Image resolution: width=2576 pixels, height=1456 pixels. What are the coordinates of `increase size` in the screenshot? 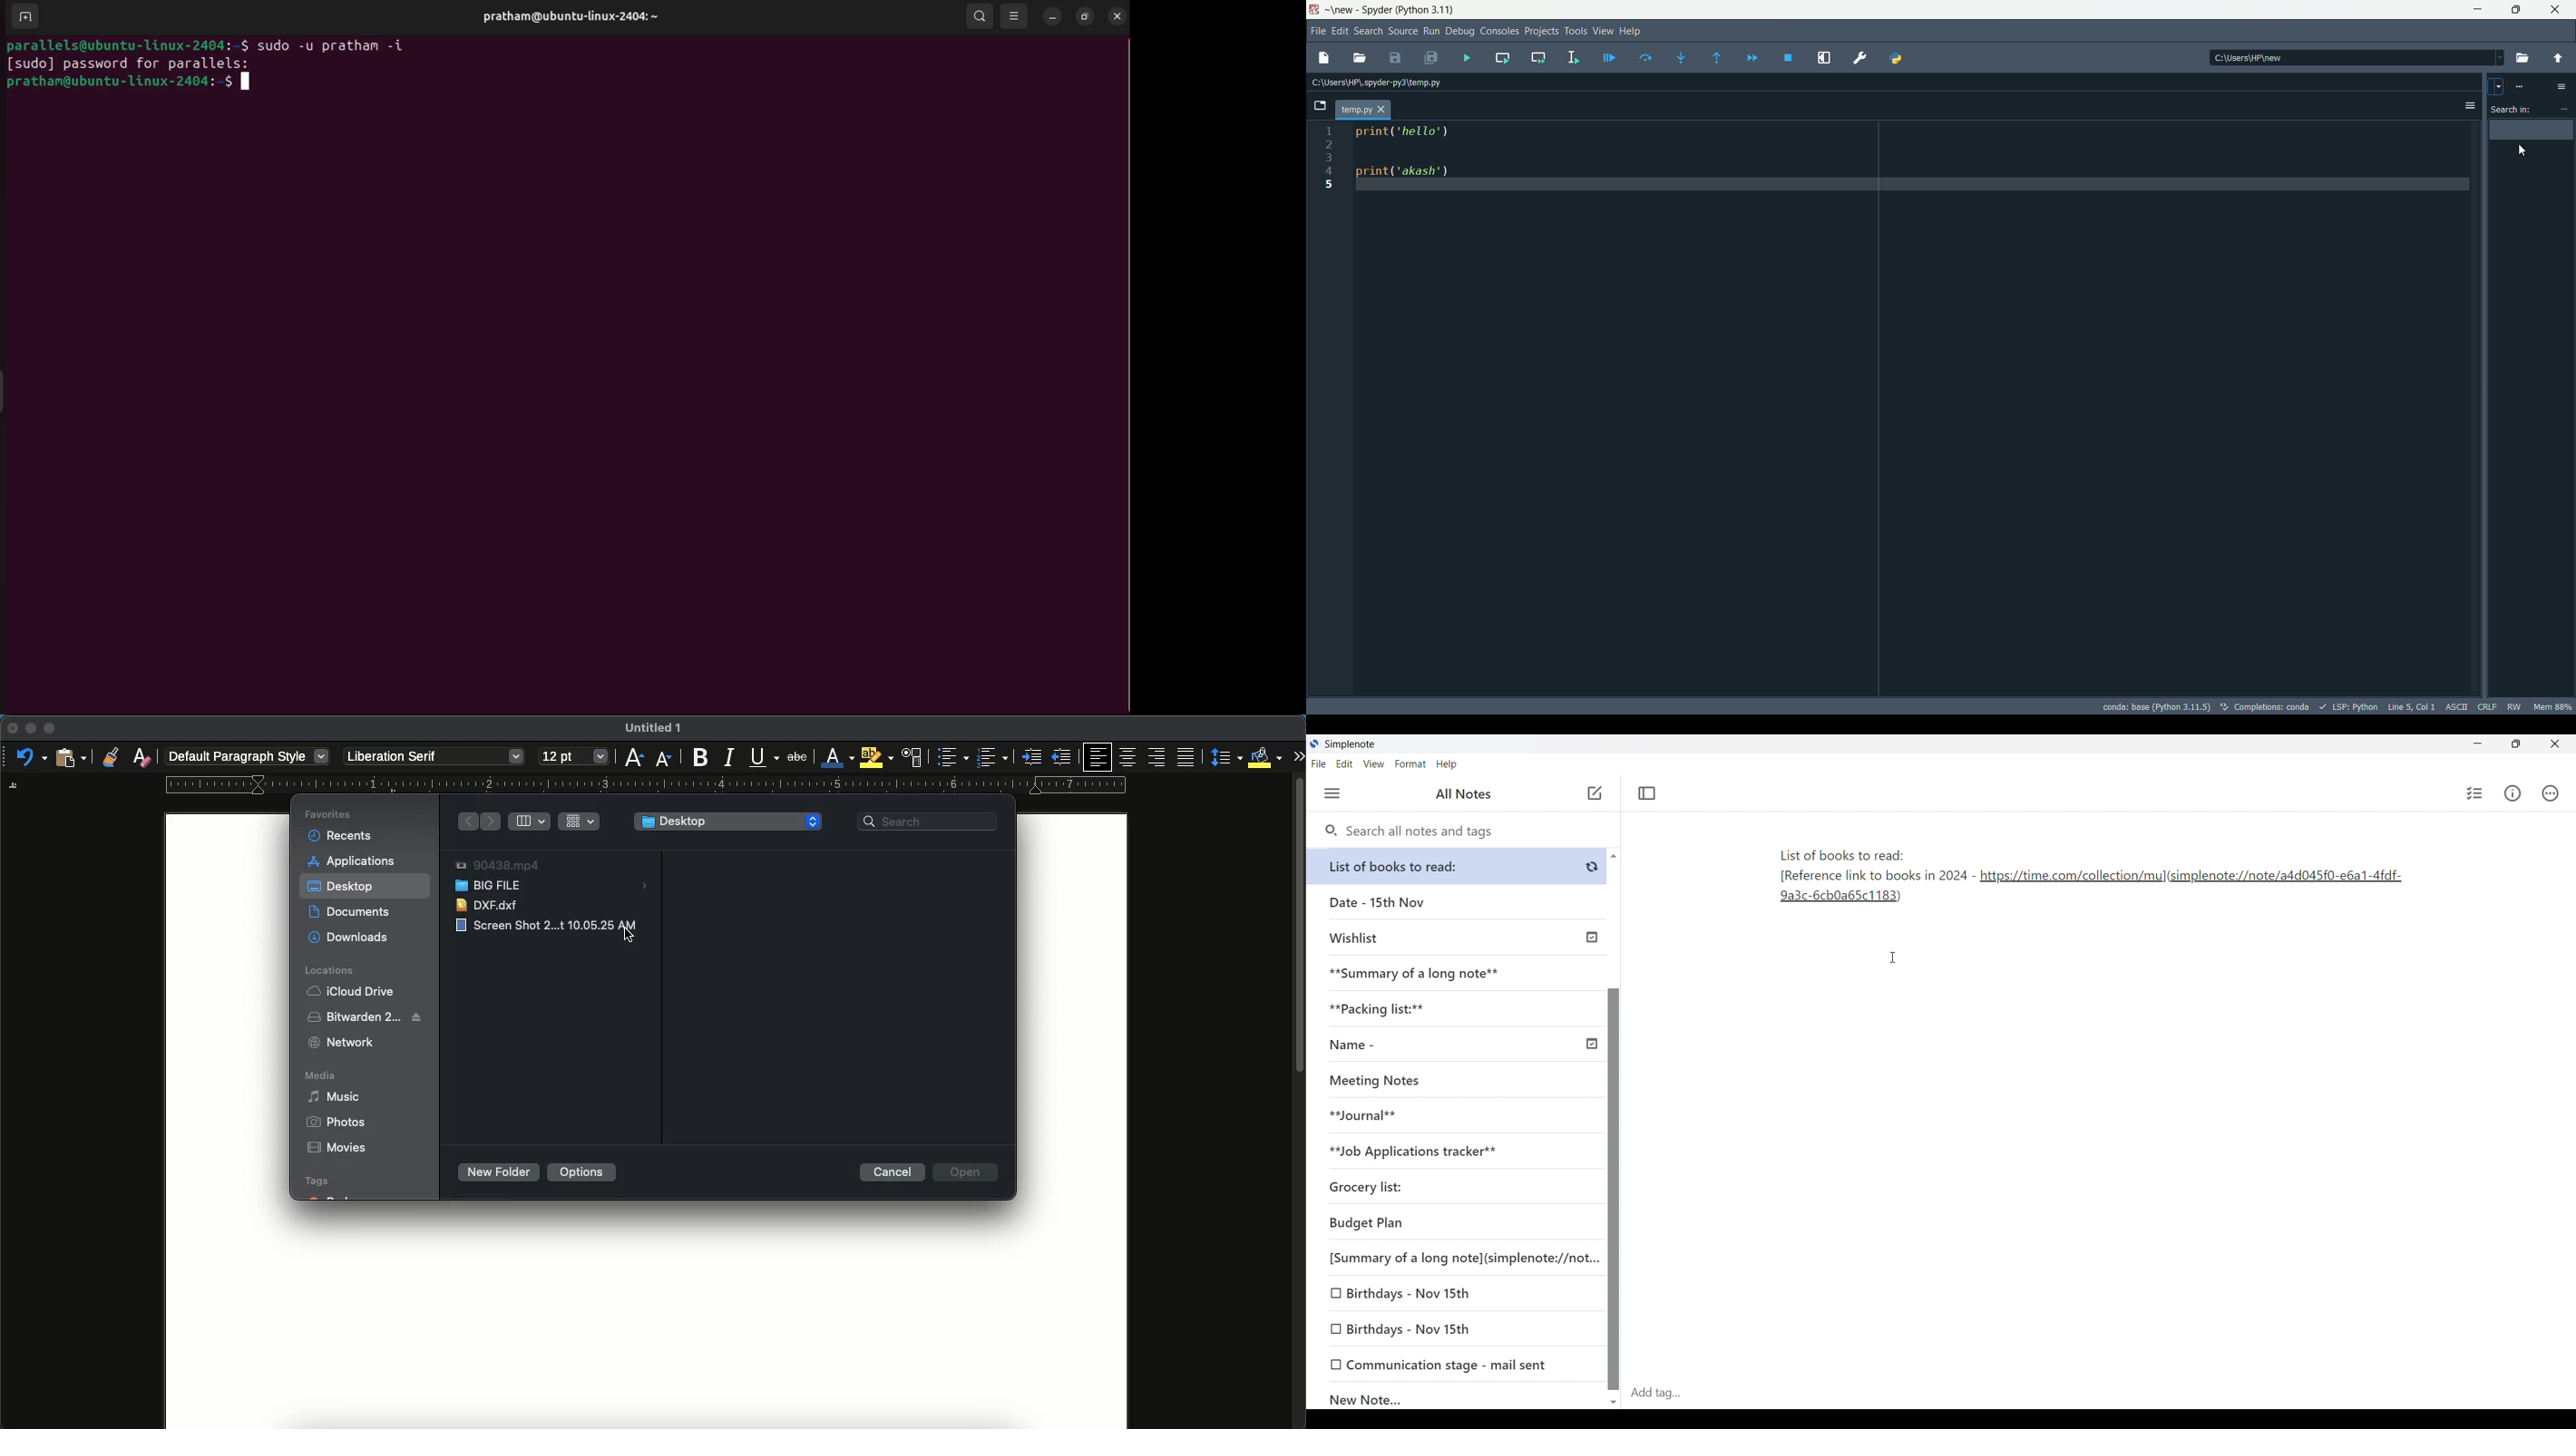 It's located at (632, 758).